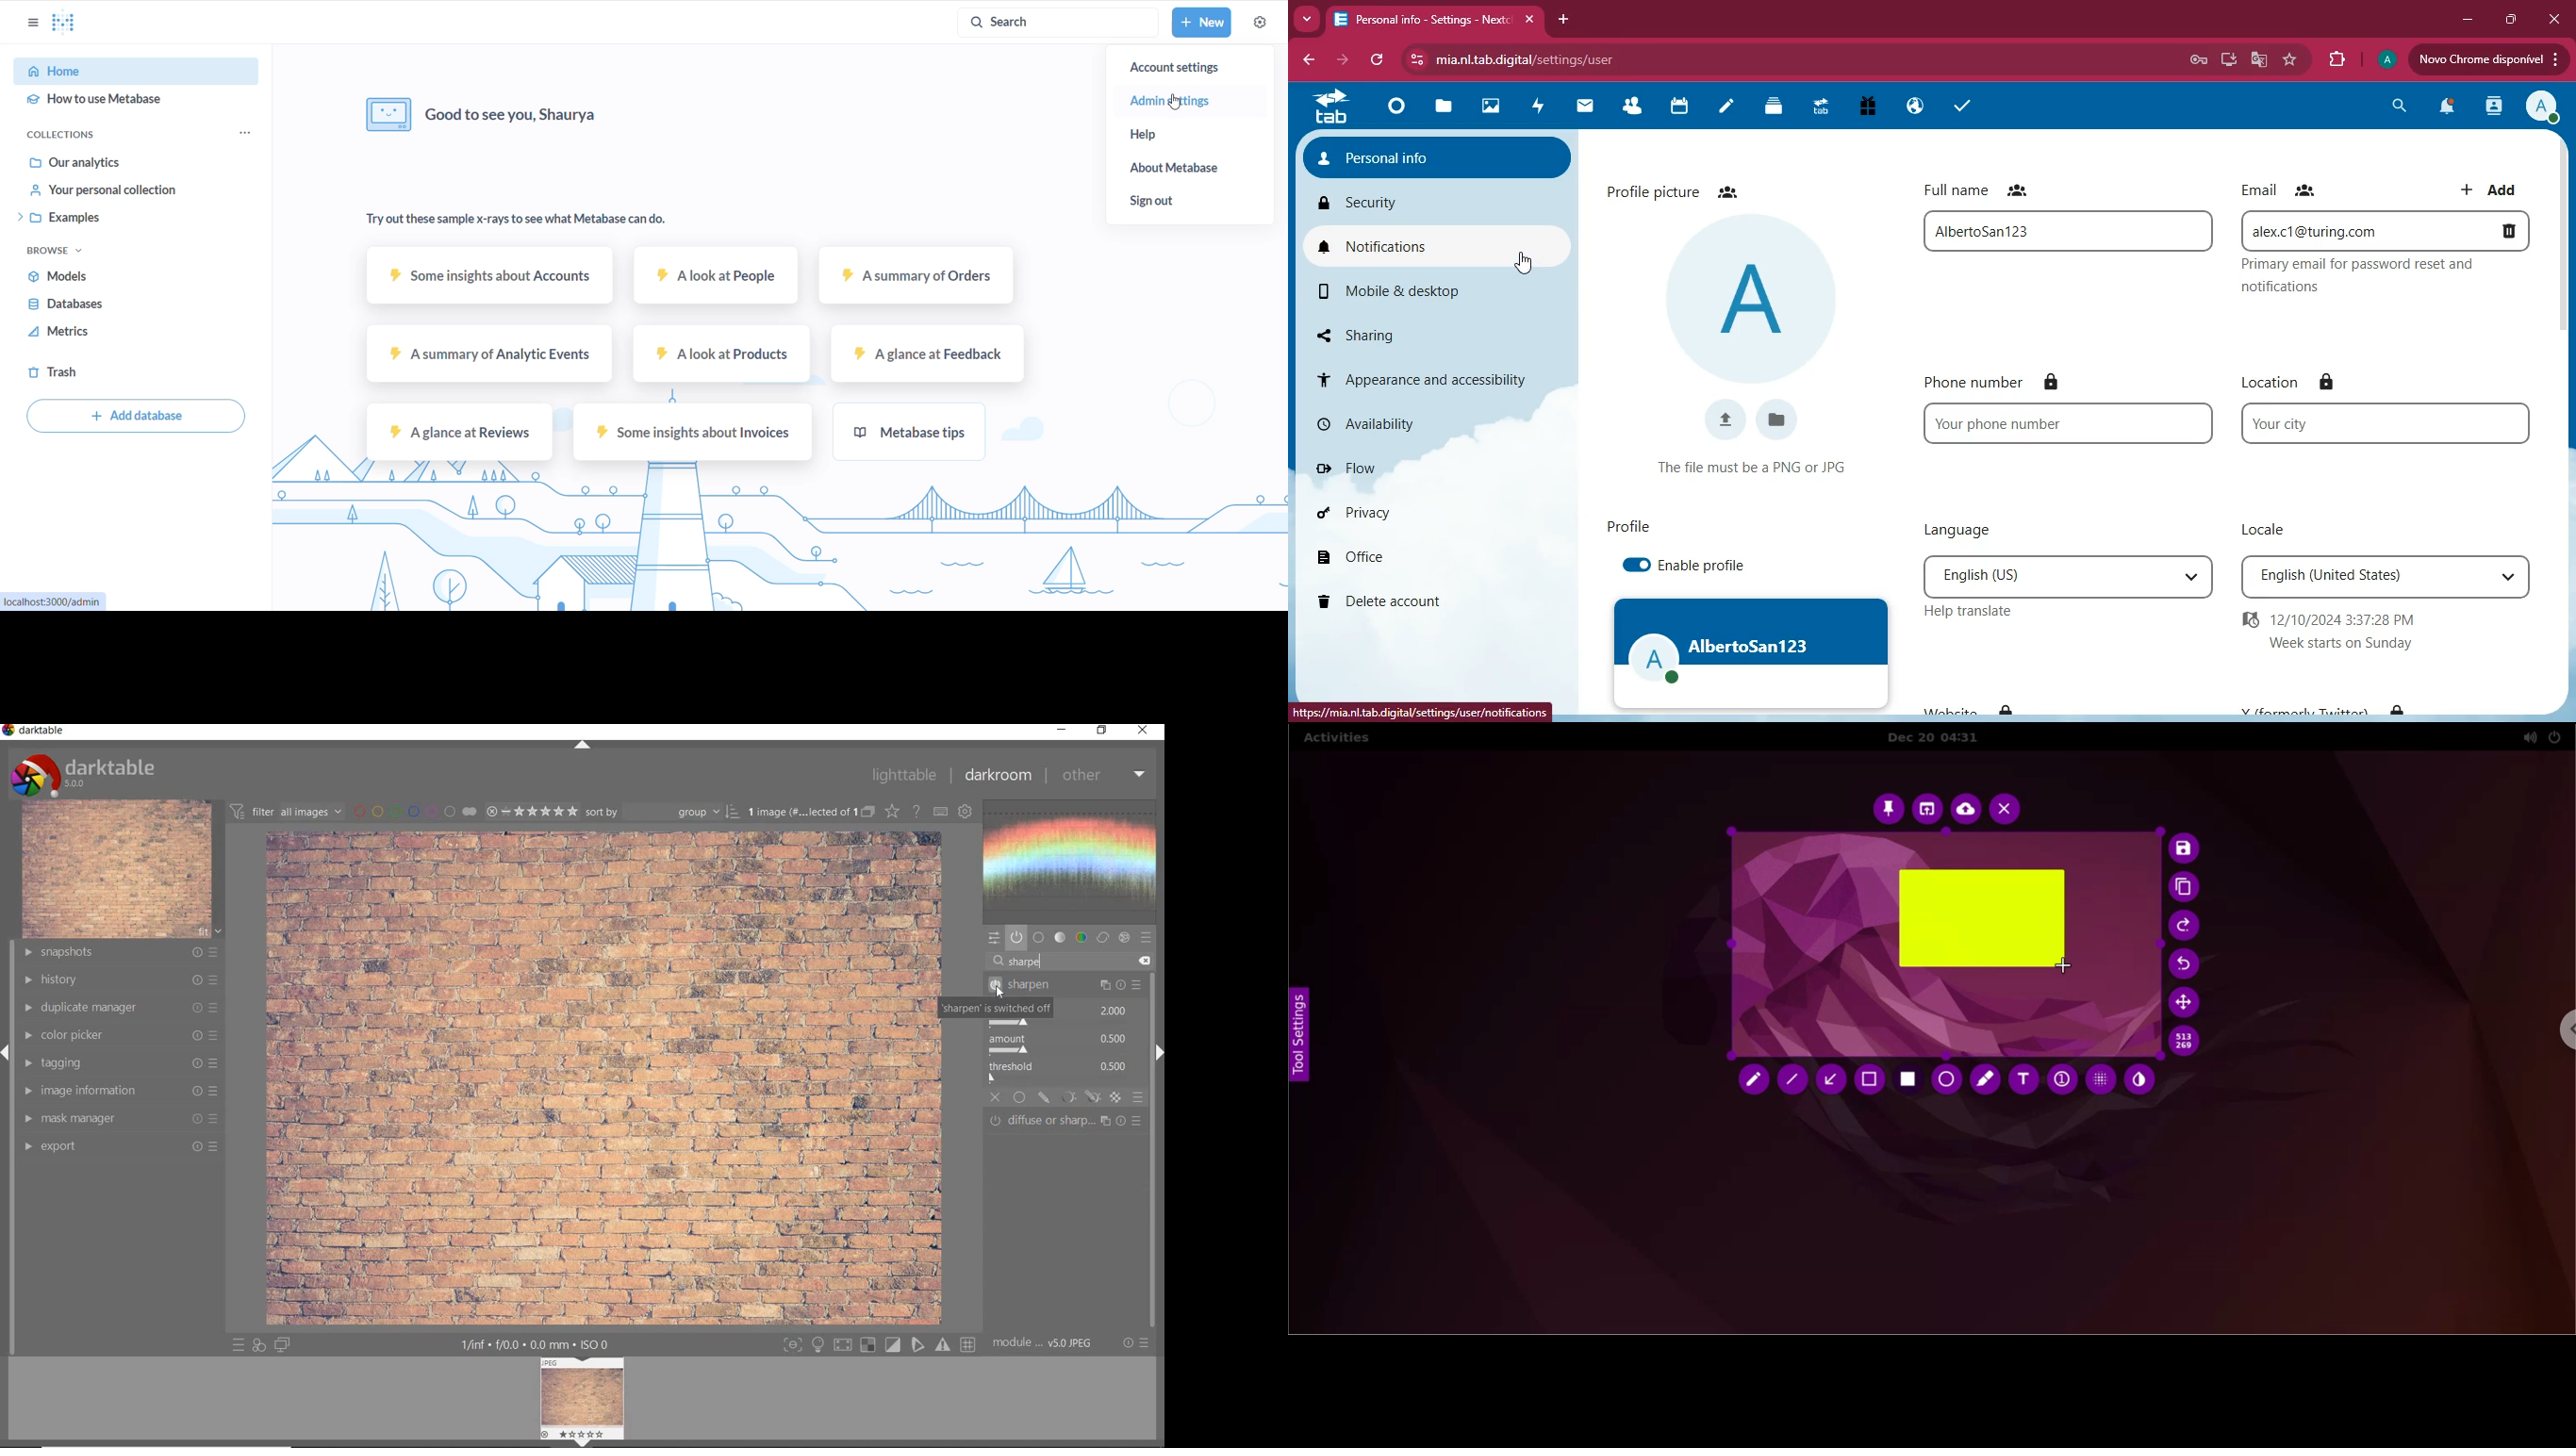 The image size is (2576, 1456). I want to click on tab, so click(1433, 17).